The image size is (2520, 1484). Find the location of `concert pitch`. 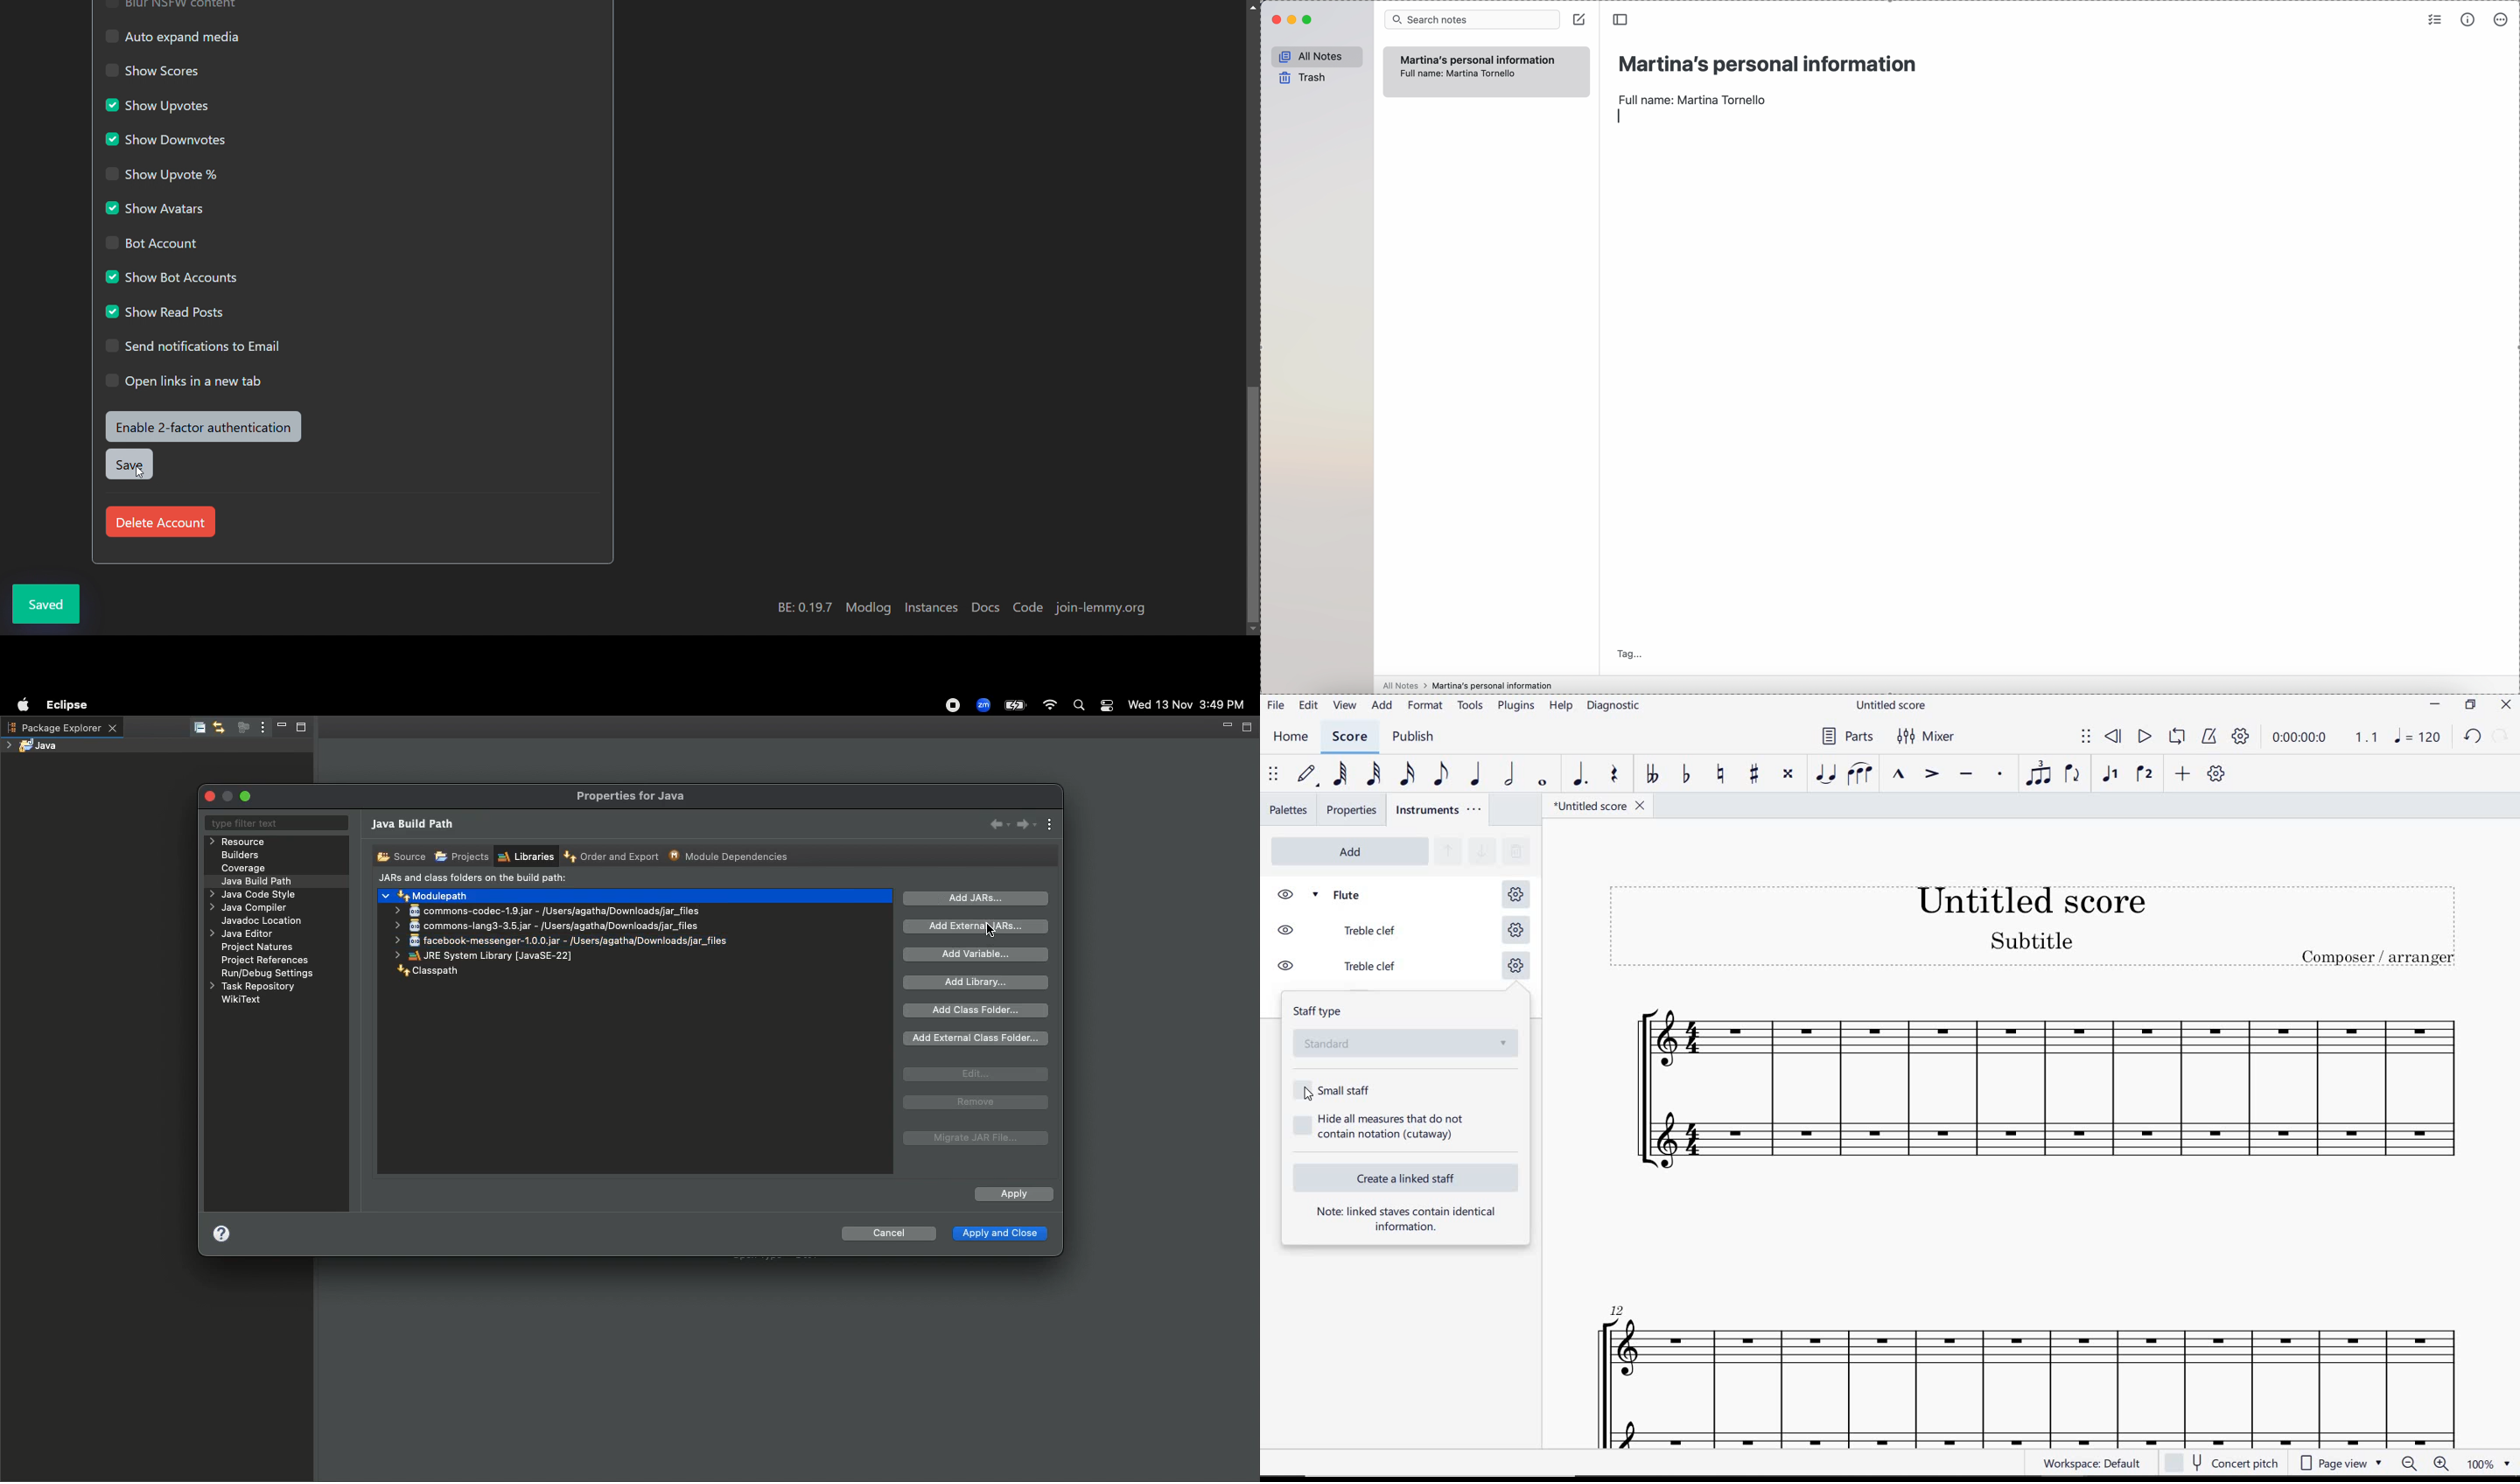

concert pitch is located at coordinates (2224, 1463).